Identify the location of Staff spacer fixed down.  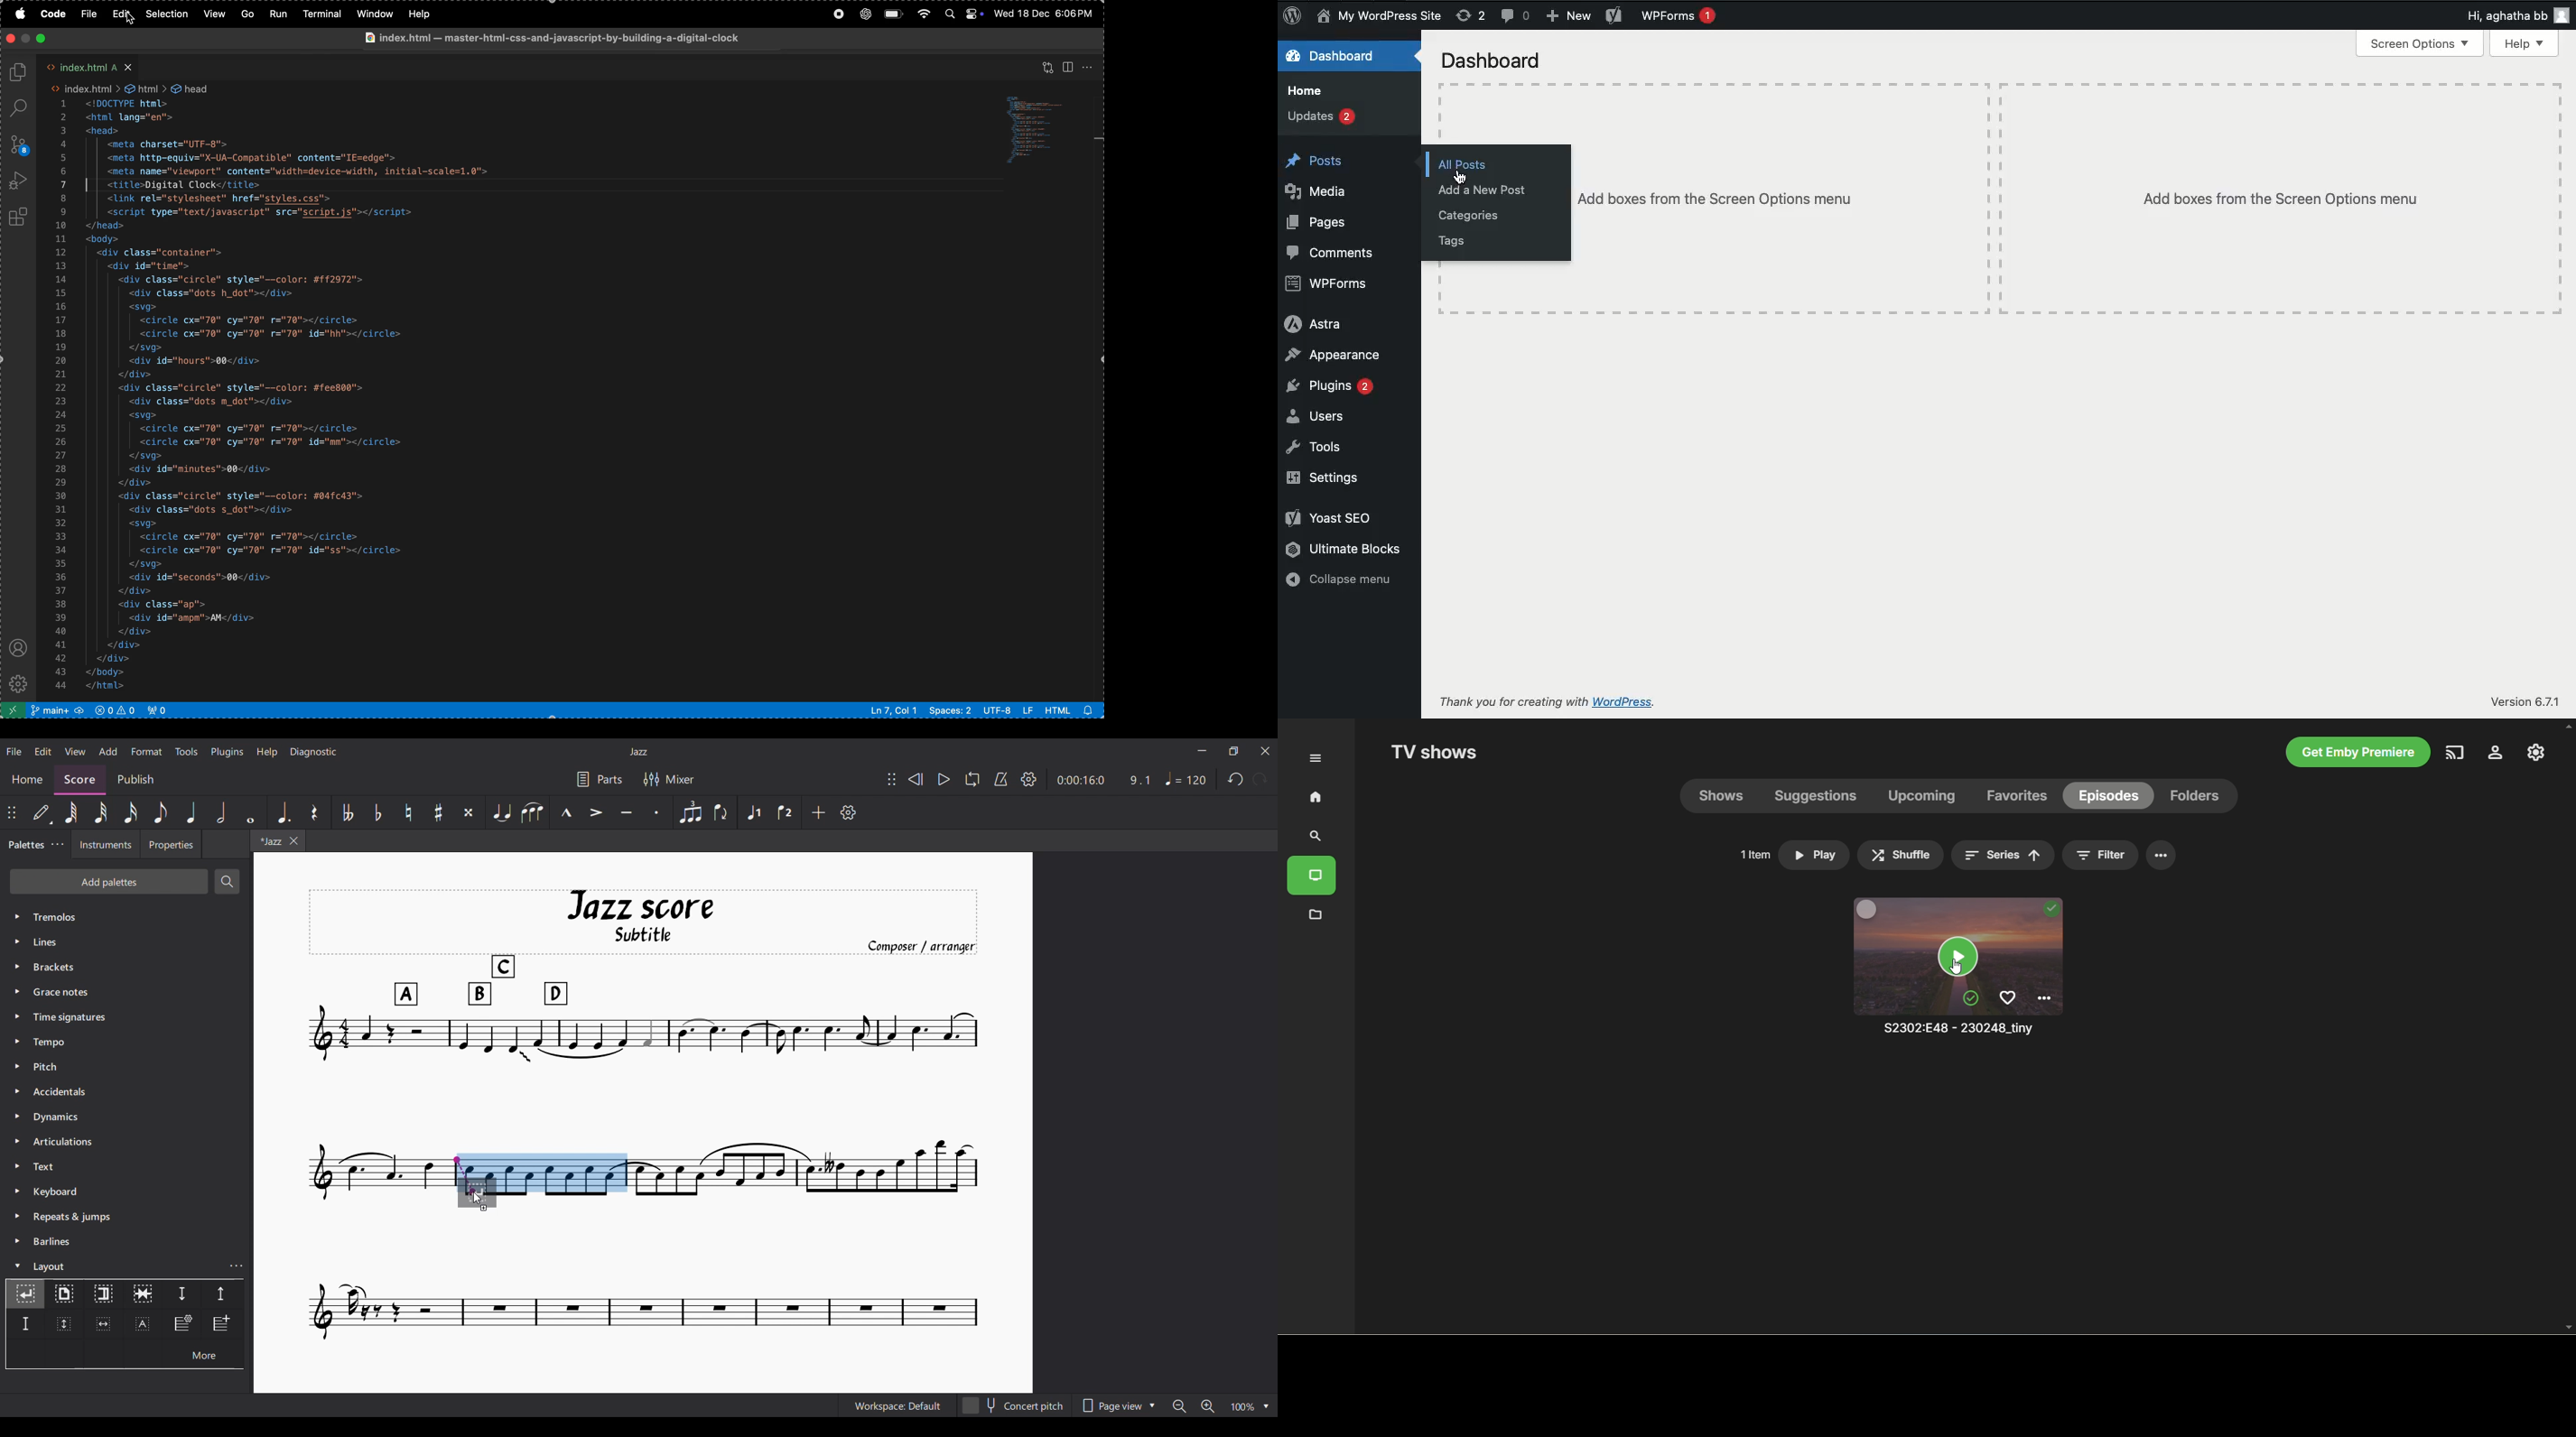
(25, 1324).